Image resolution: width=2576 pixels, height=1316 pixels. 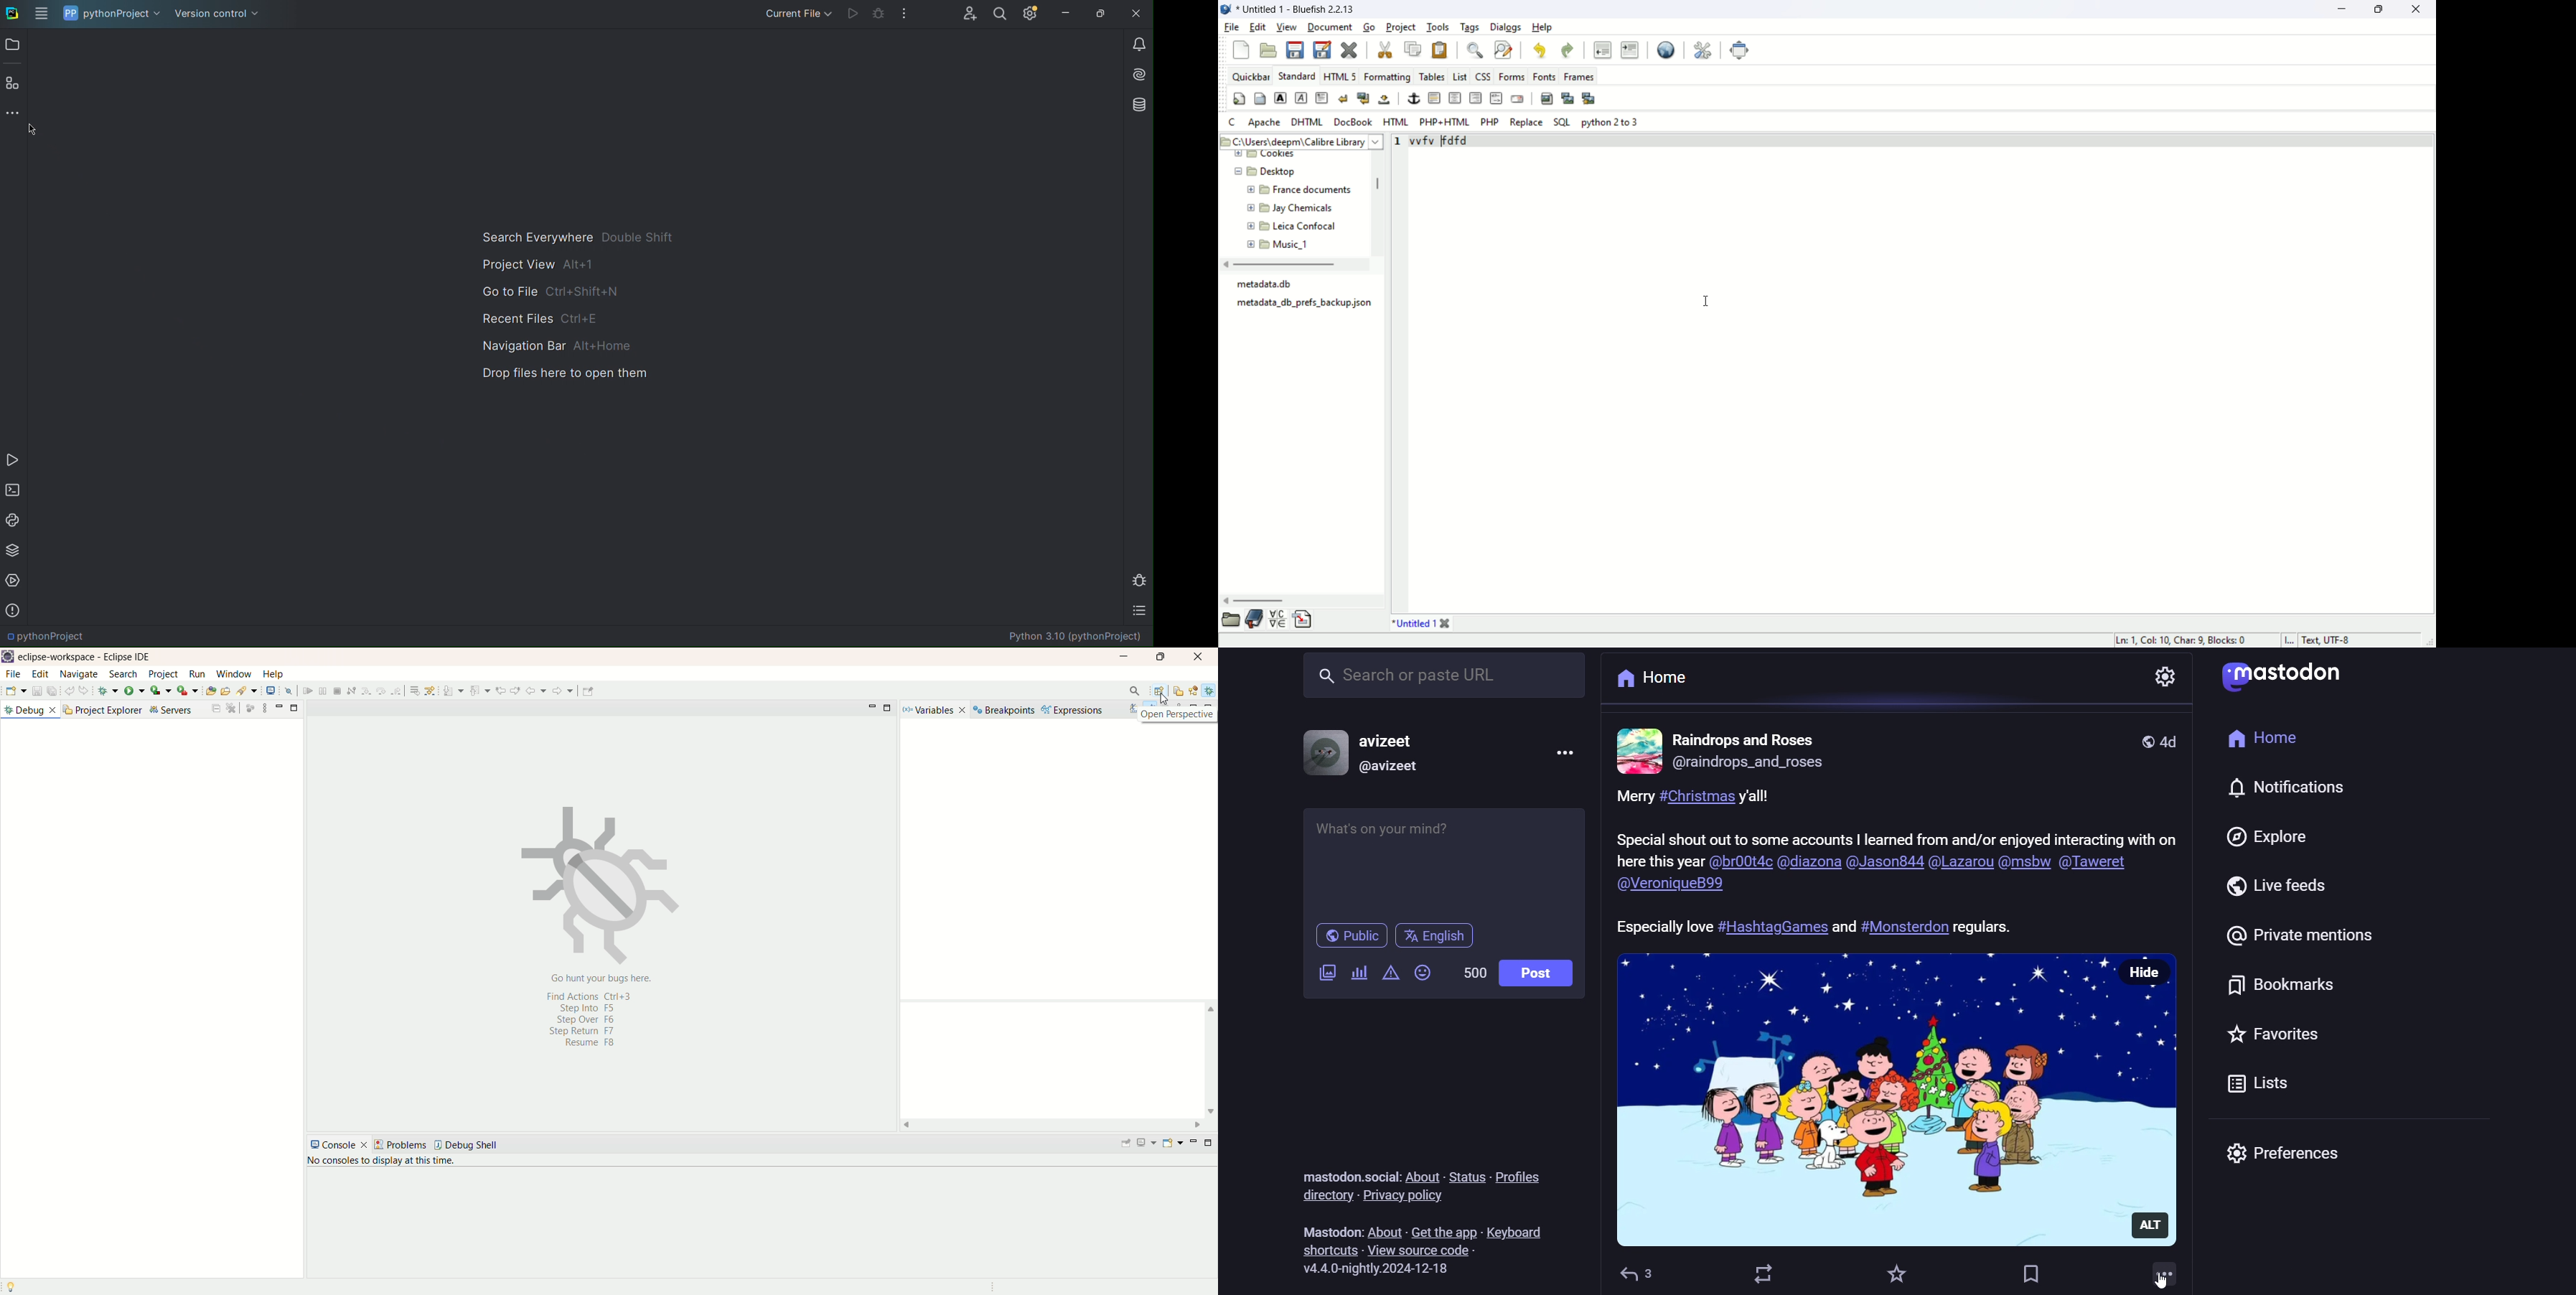 I want to click on word limit , so click(x=1474, y=977).